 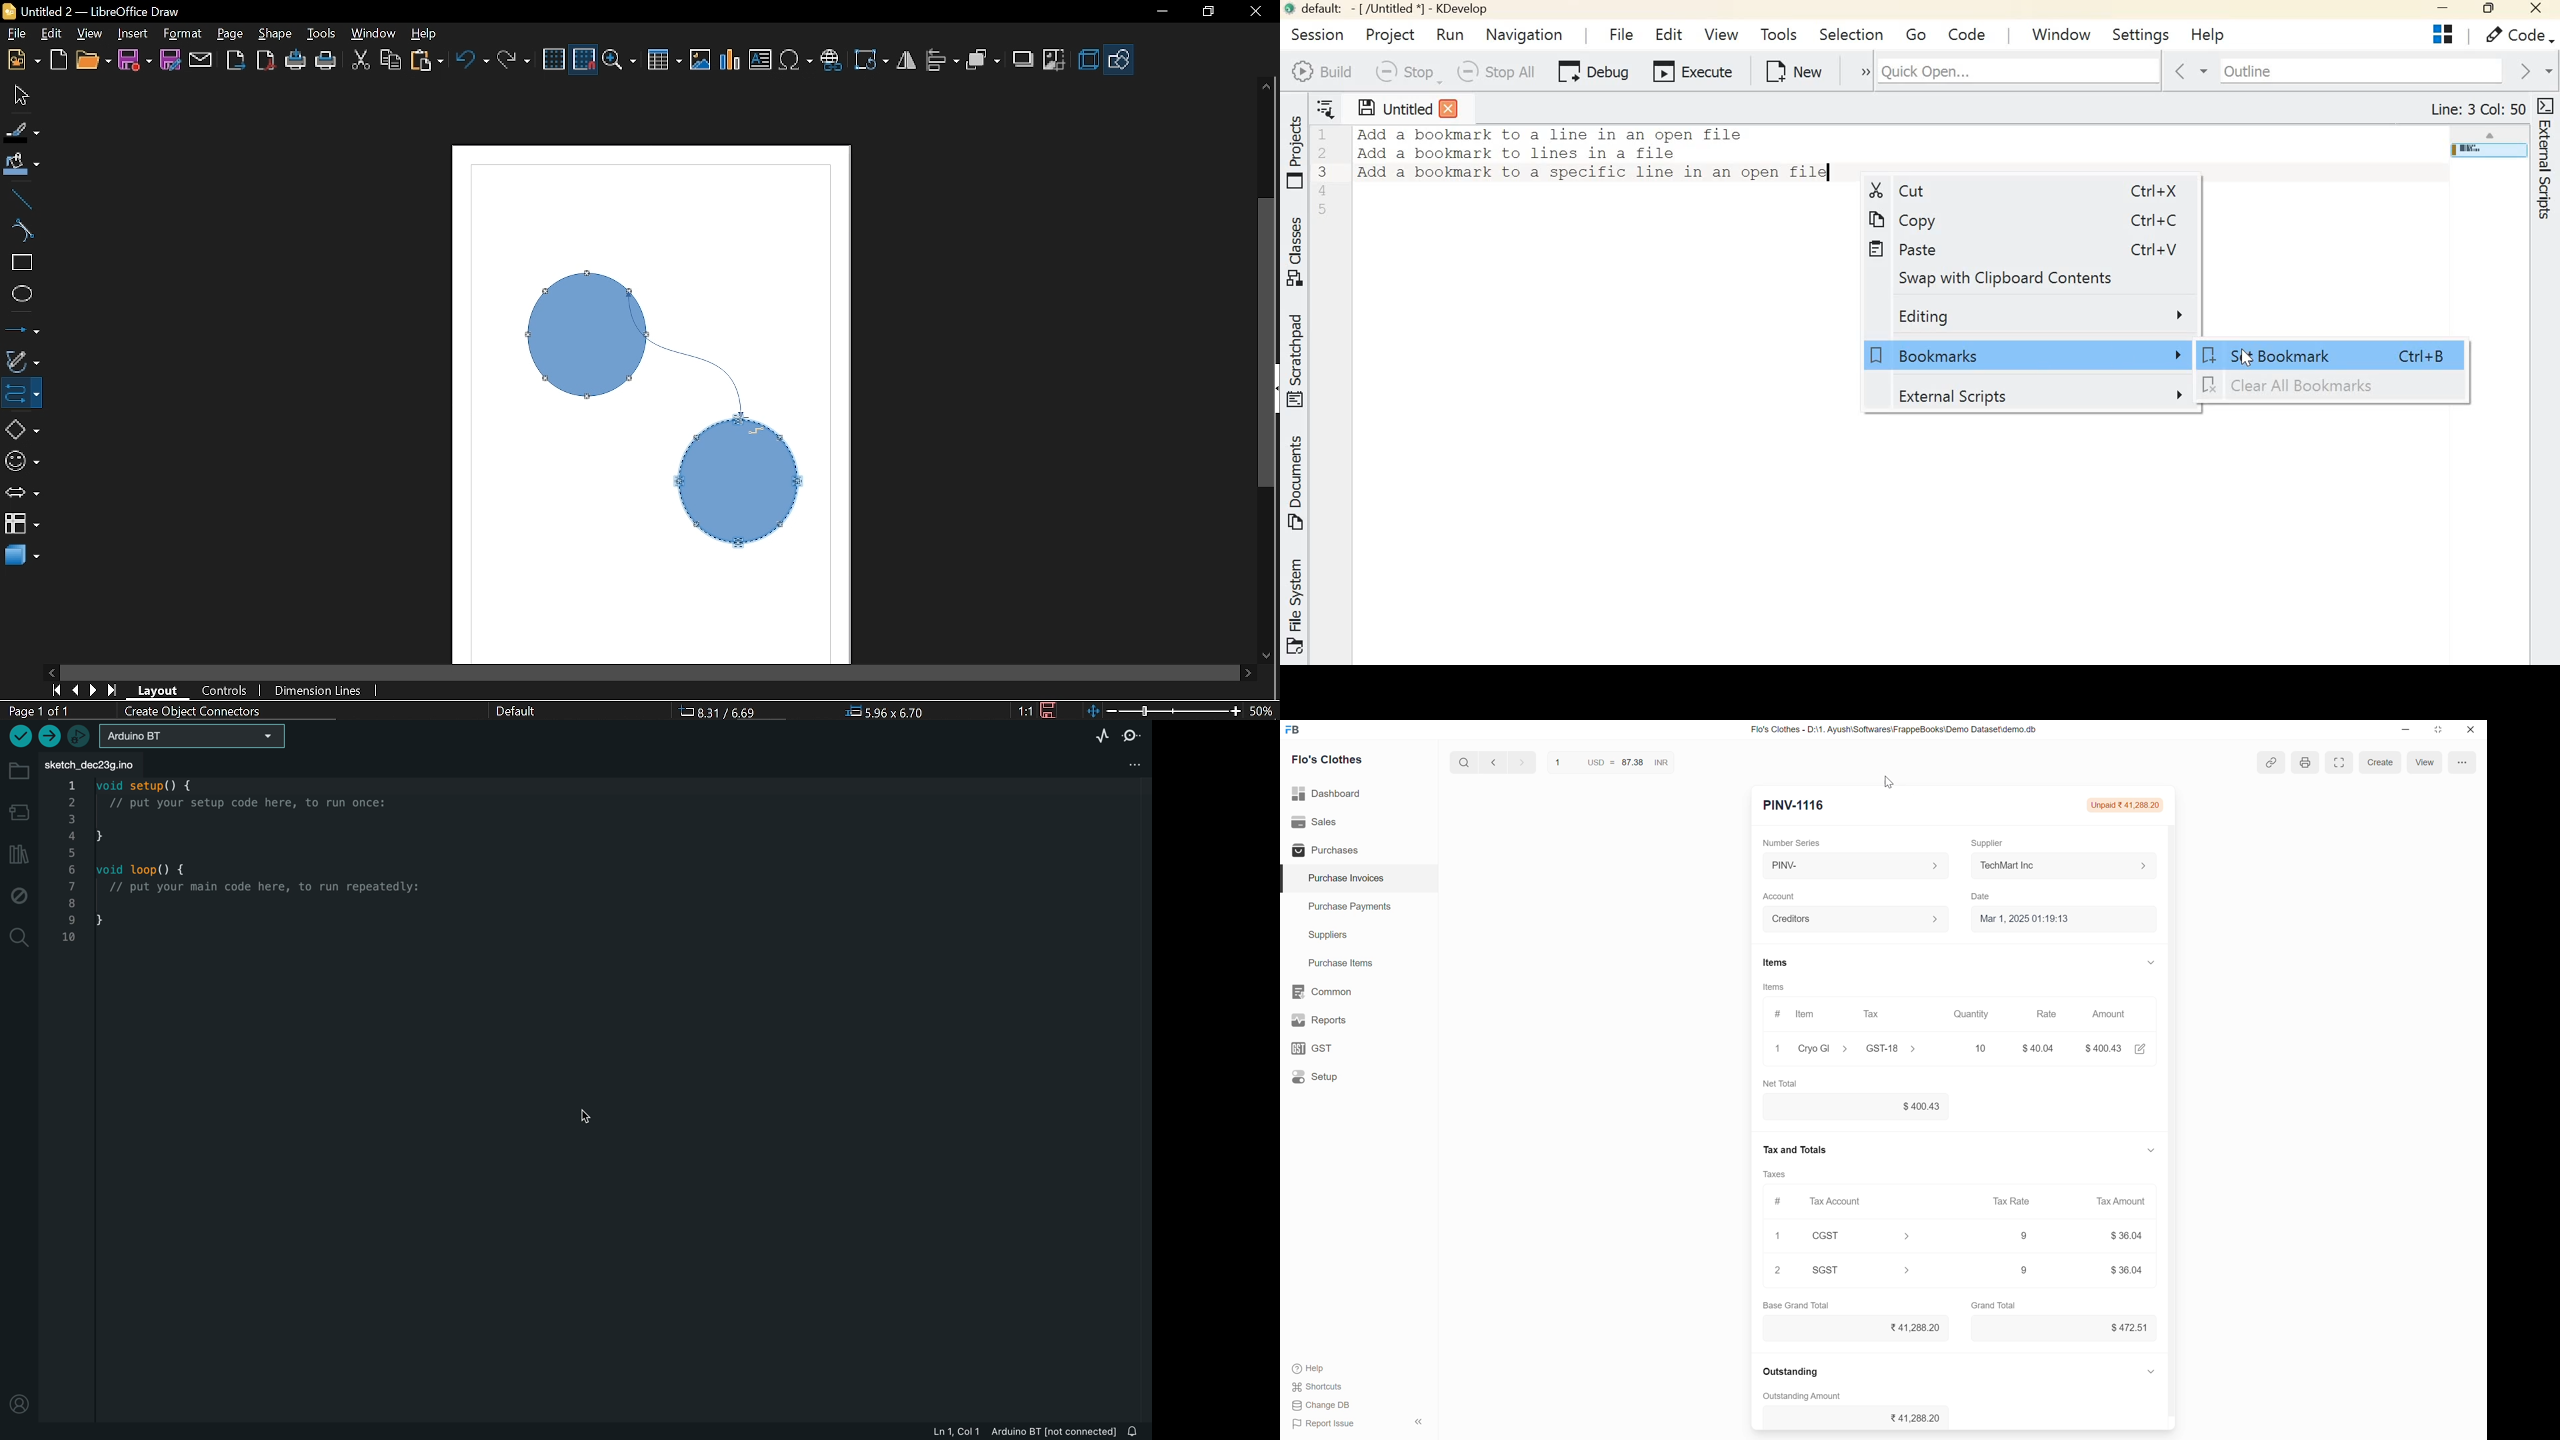 What do you see at coordinates (585, 60) in the screenshot?
I see `Snap to grid` at bounding box center [585, 60].